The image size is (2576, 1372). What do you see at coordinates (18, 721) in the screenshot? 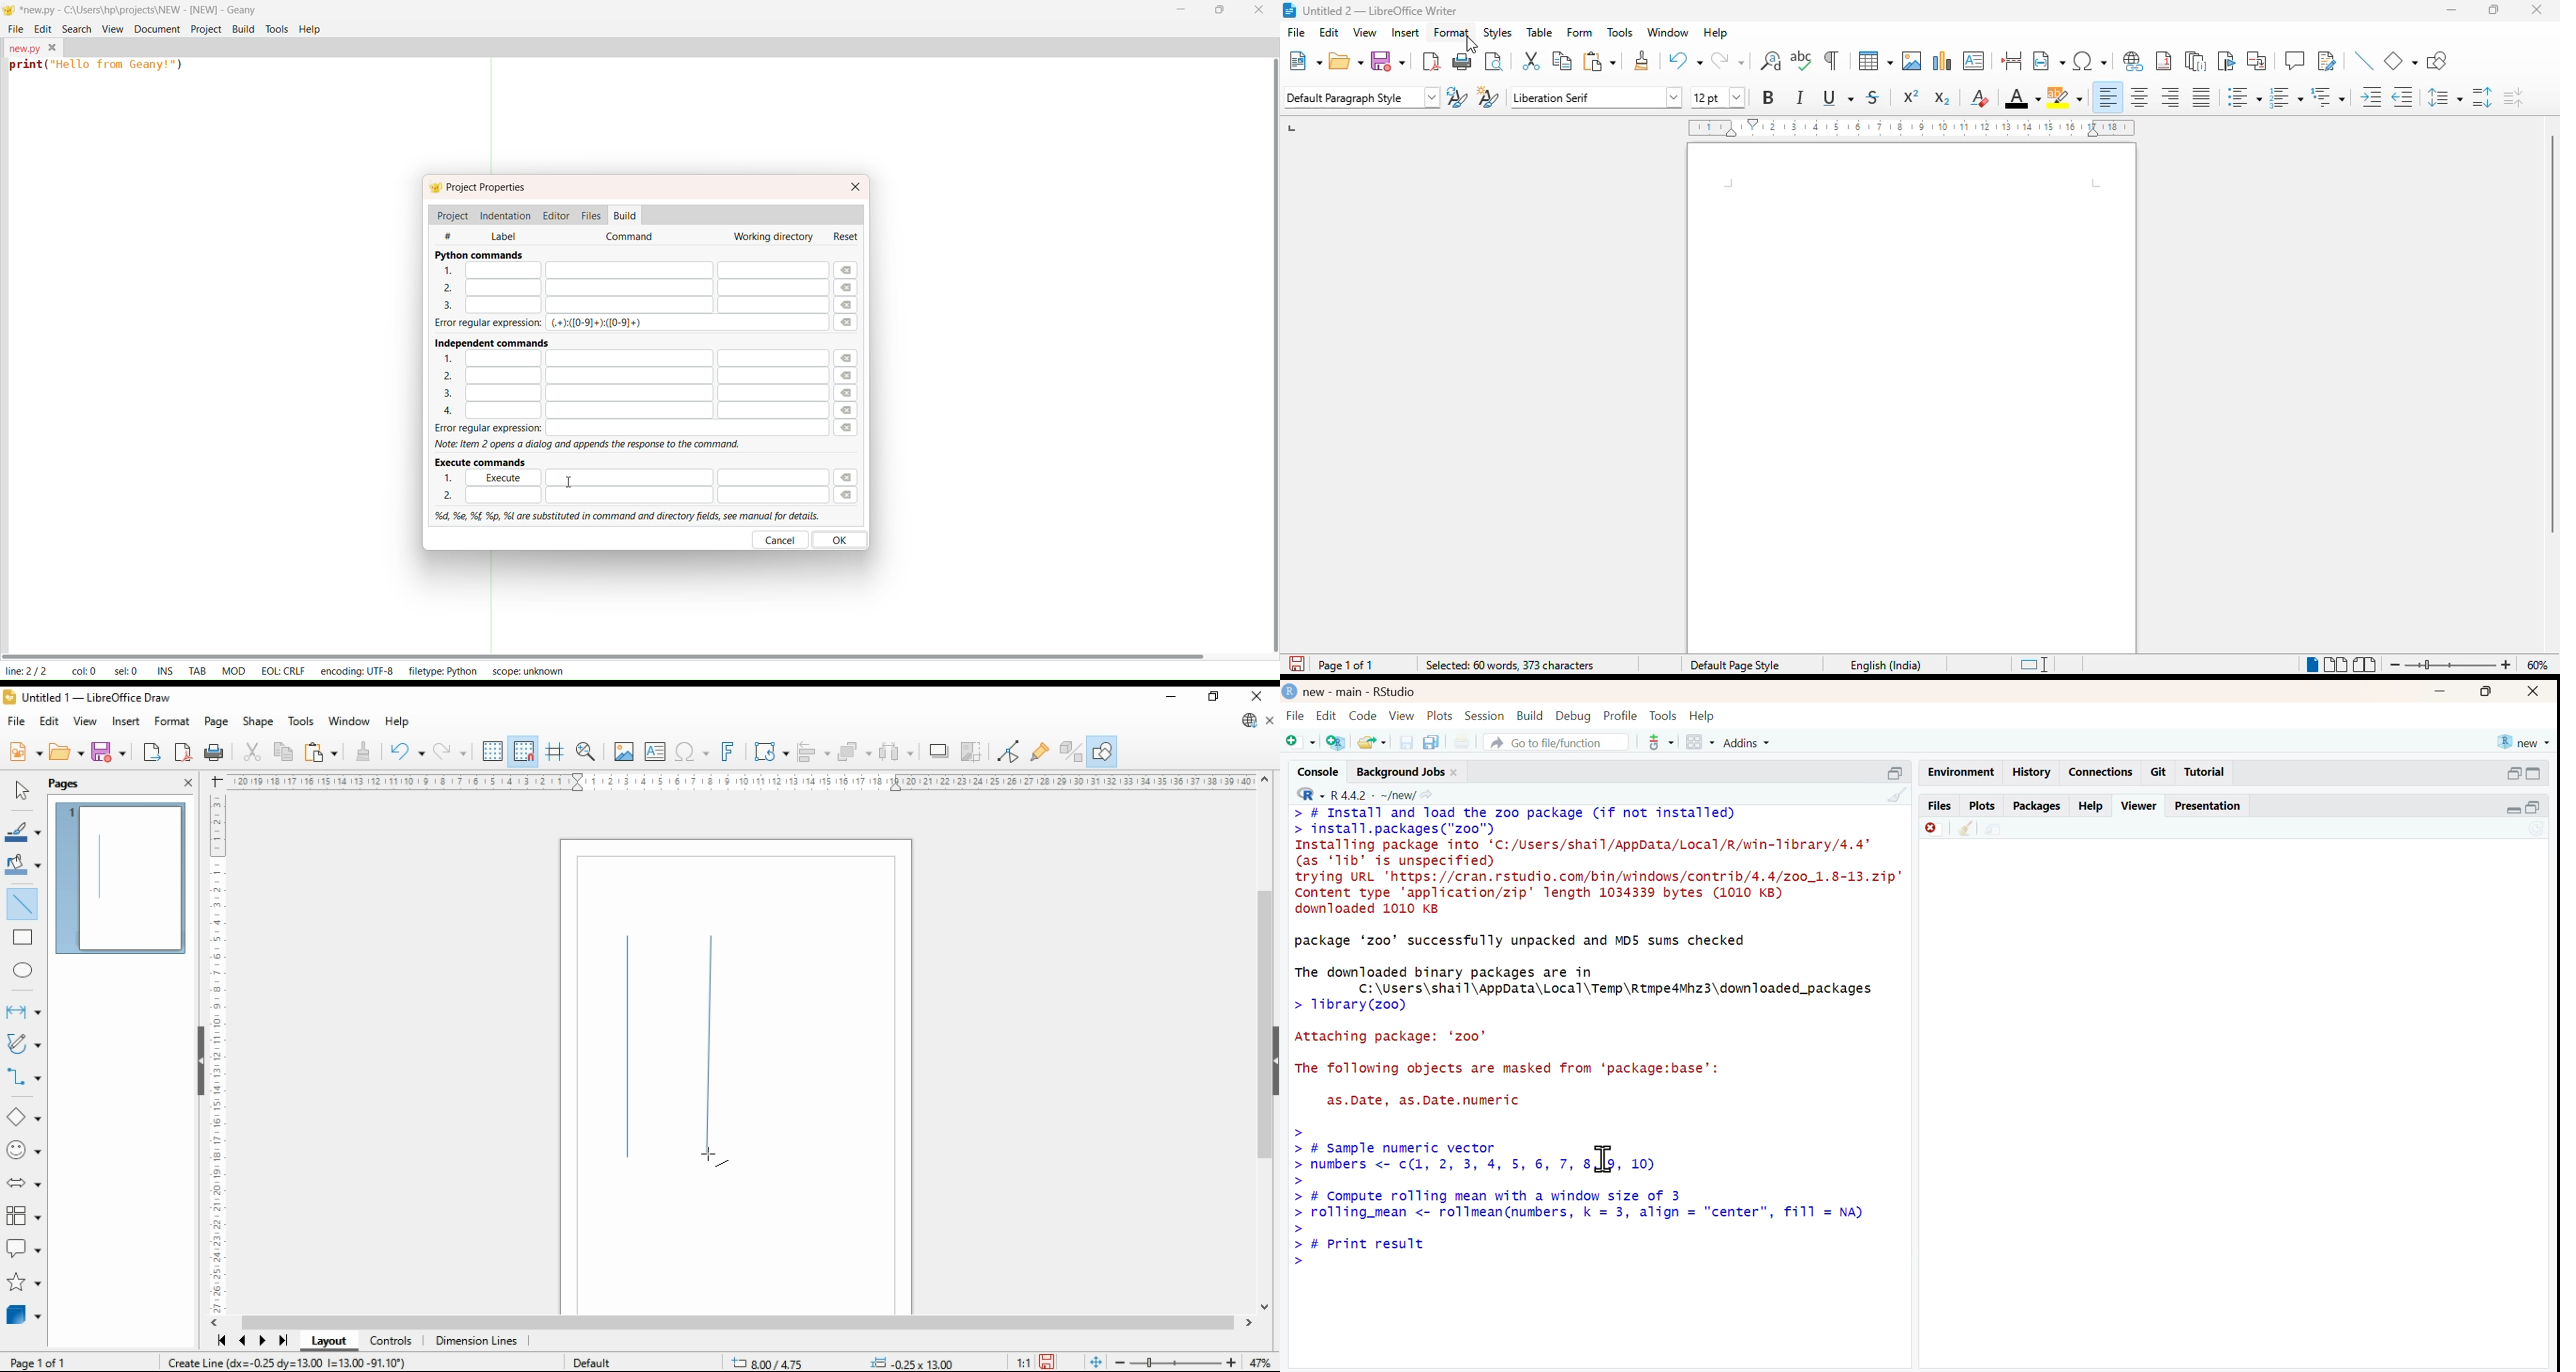
I see `file` at bounding box center [18, 721].